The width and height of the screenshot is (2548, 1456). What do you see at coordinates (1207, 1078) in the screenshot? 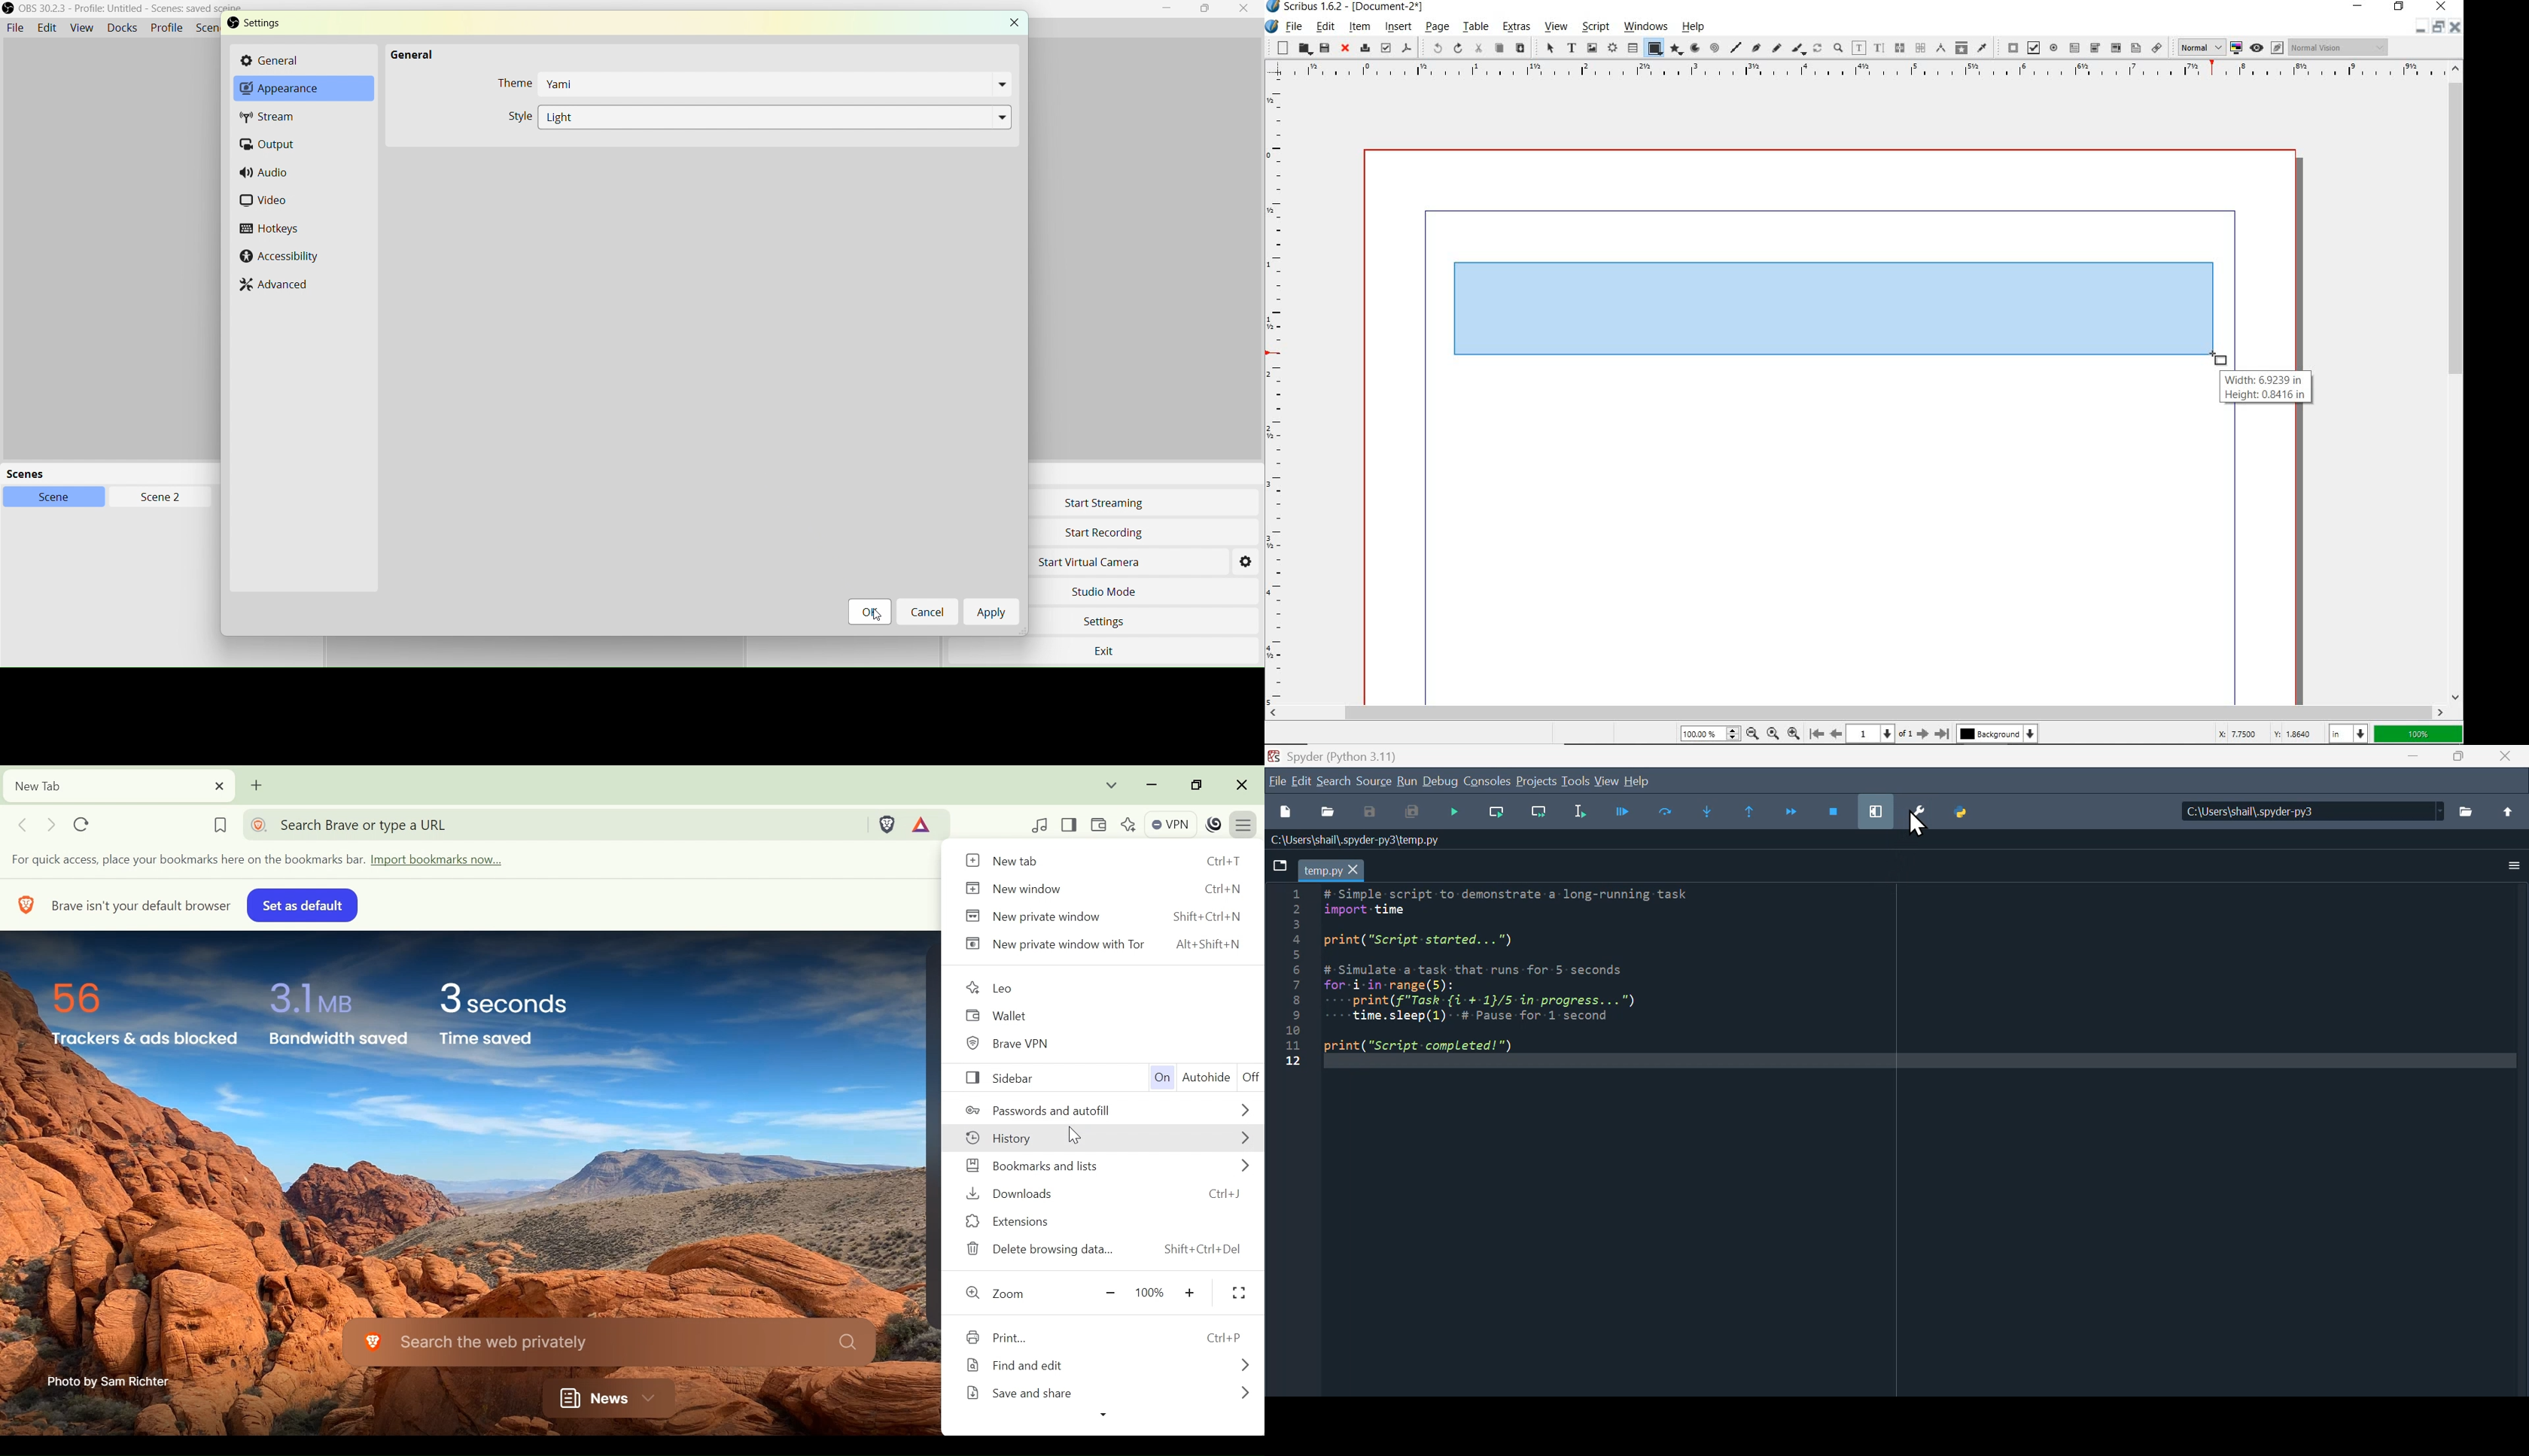
I see `Autohide` at bounding box center [1207, 1078].